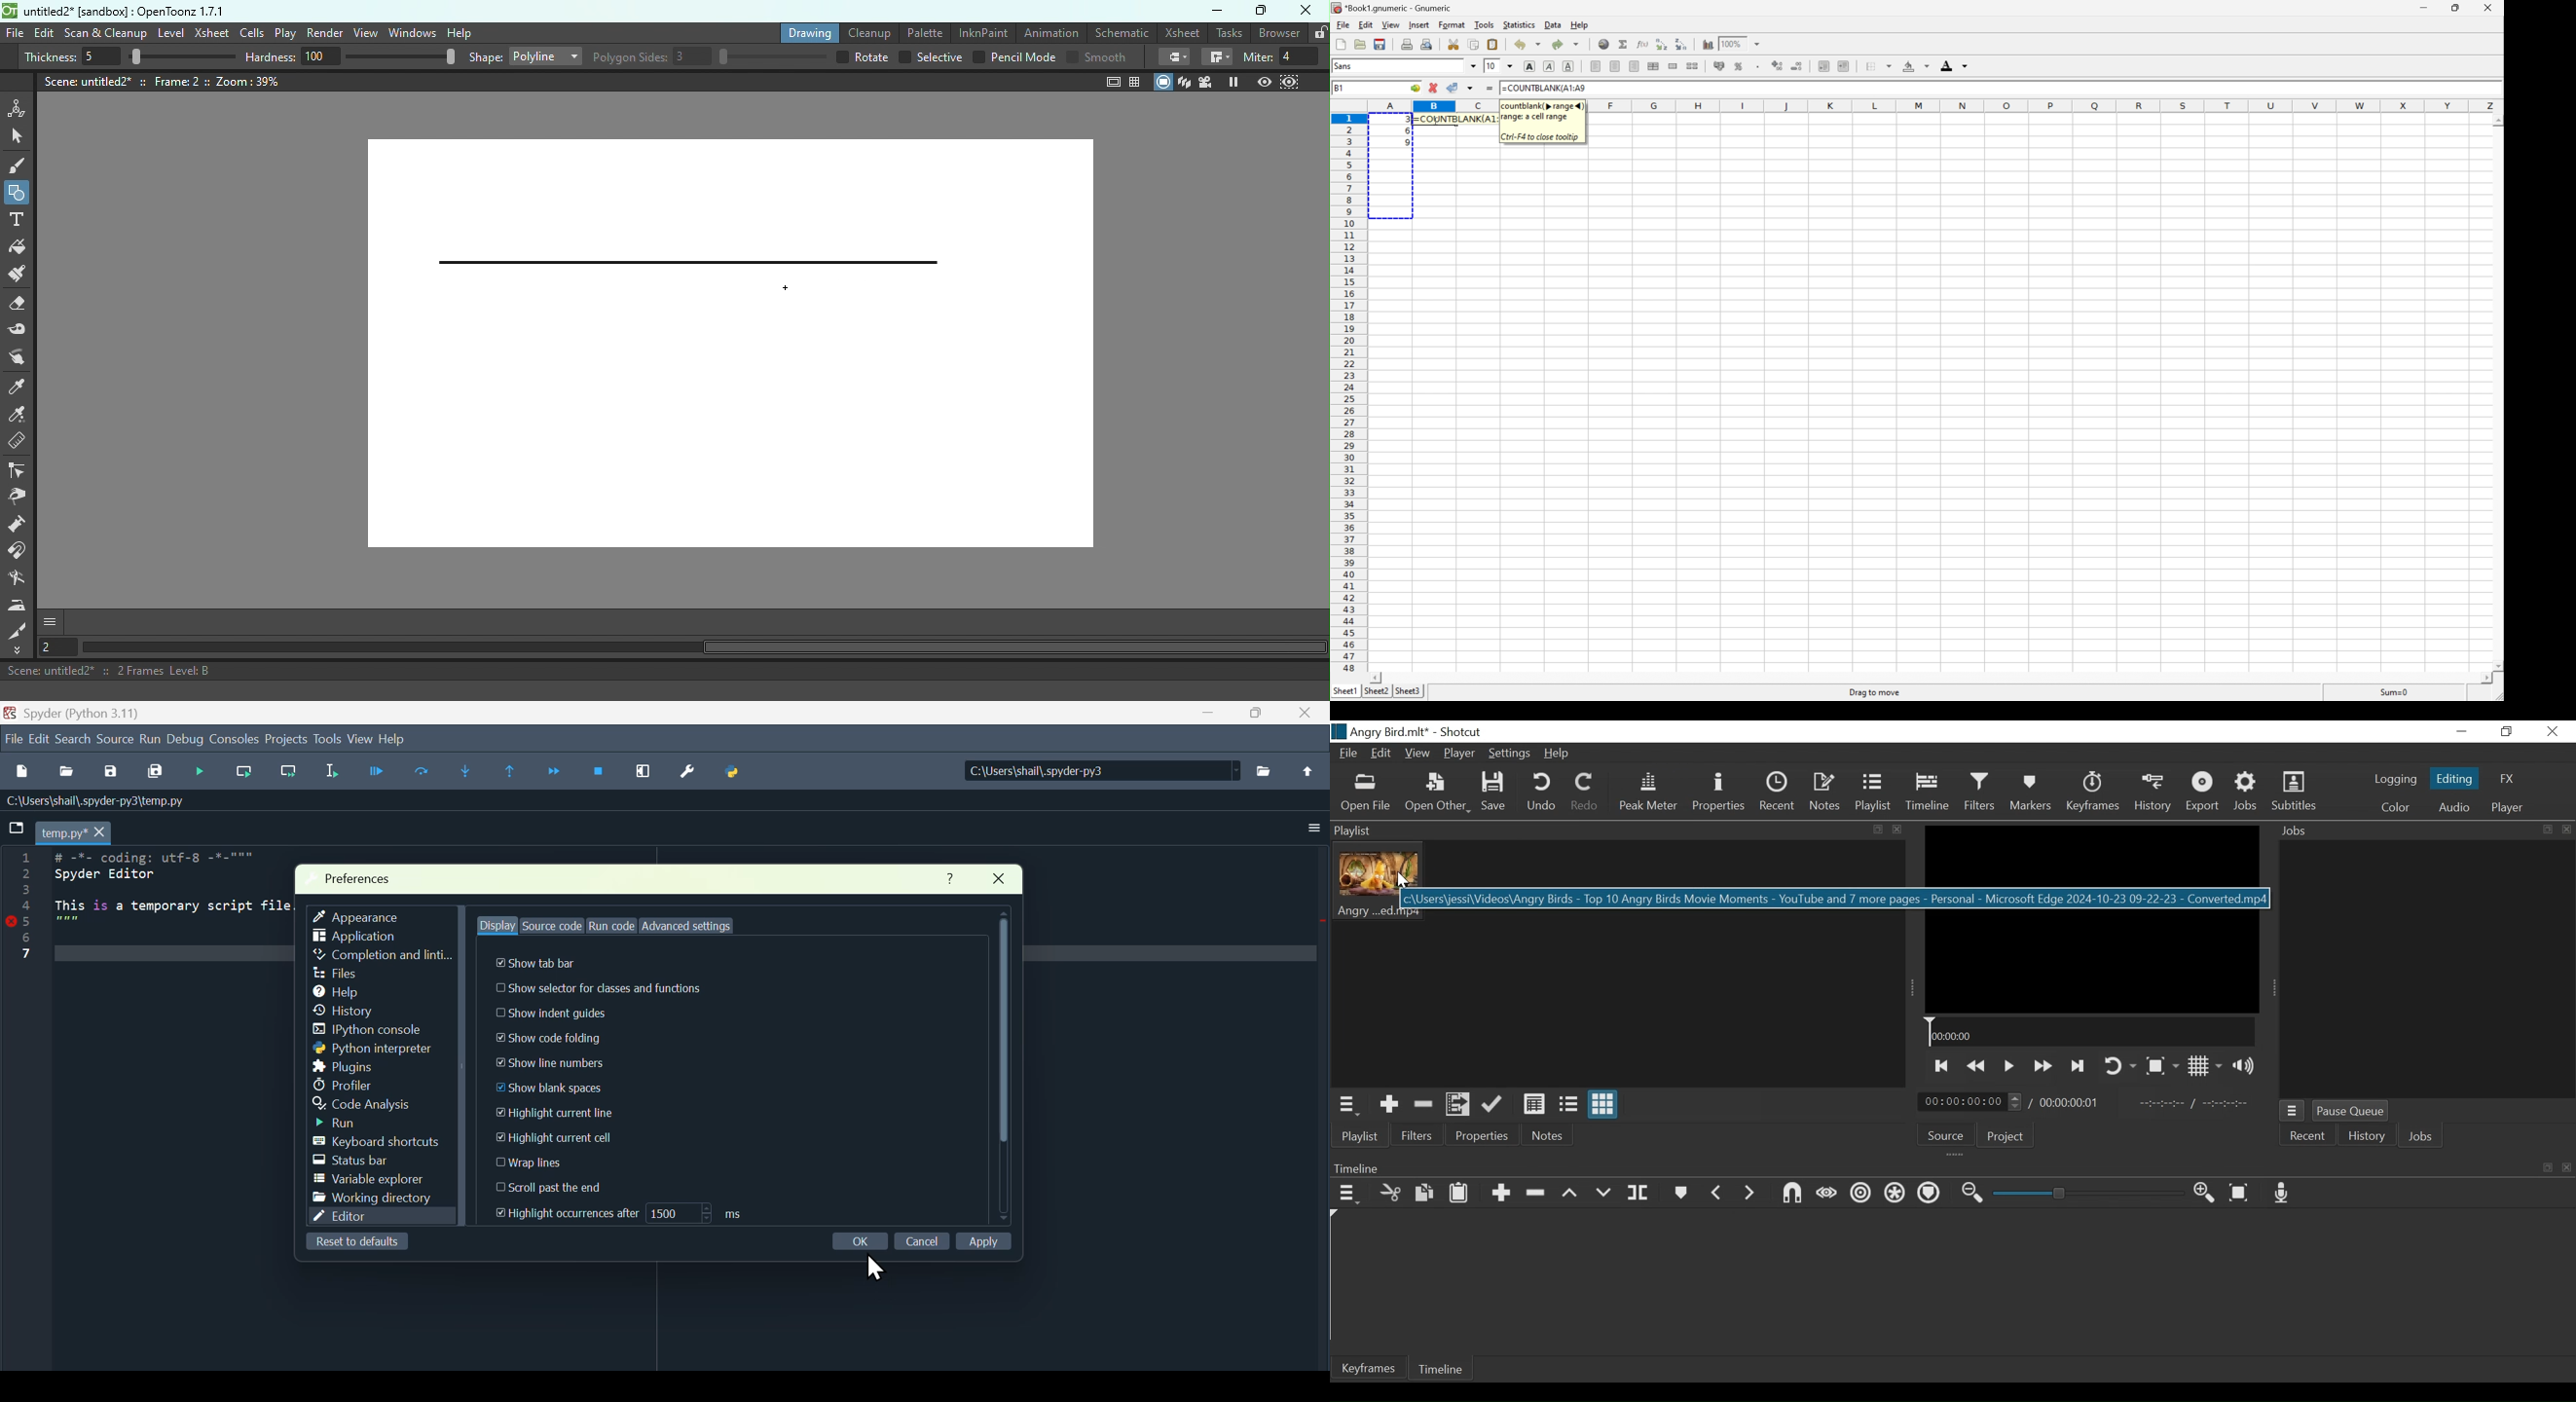  I want to click on Toggle player looping, so click(2120, 1066).